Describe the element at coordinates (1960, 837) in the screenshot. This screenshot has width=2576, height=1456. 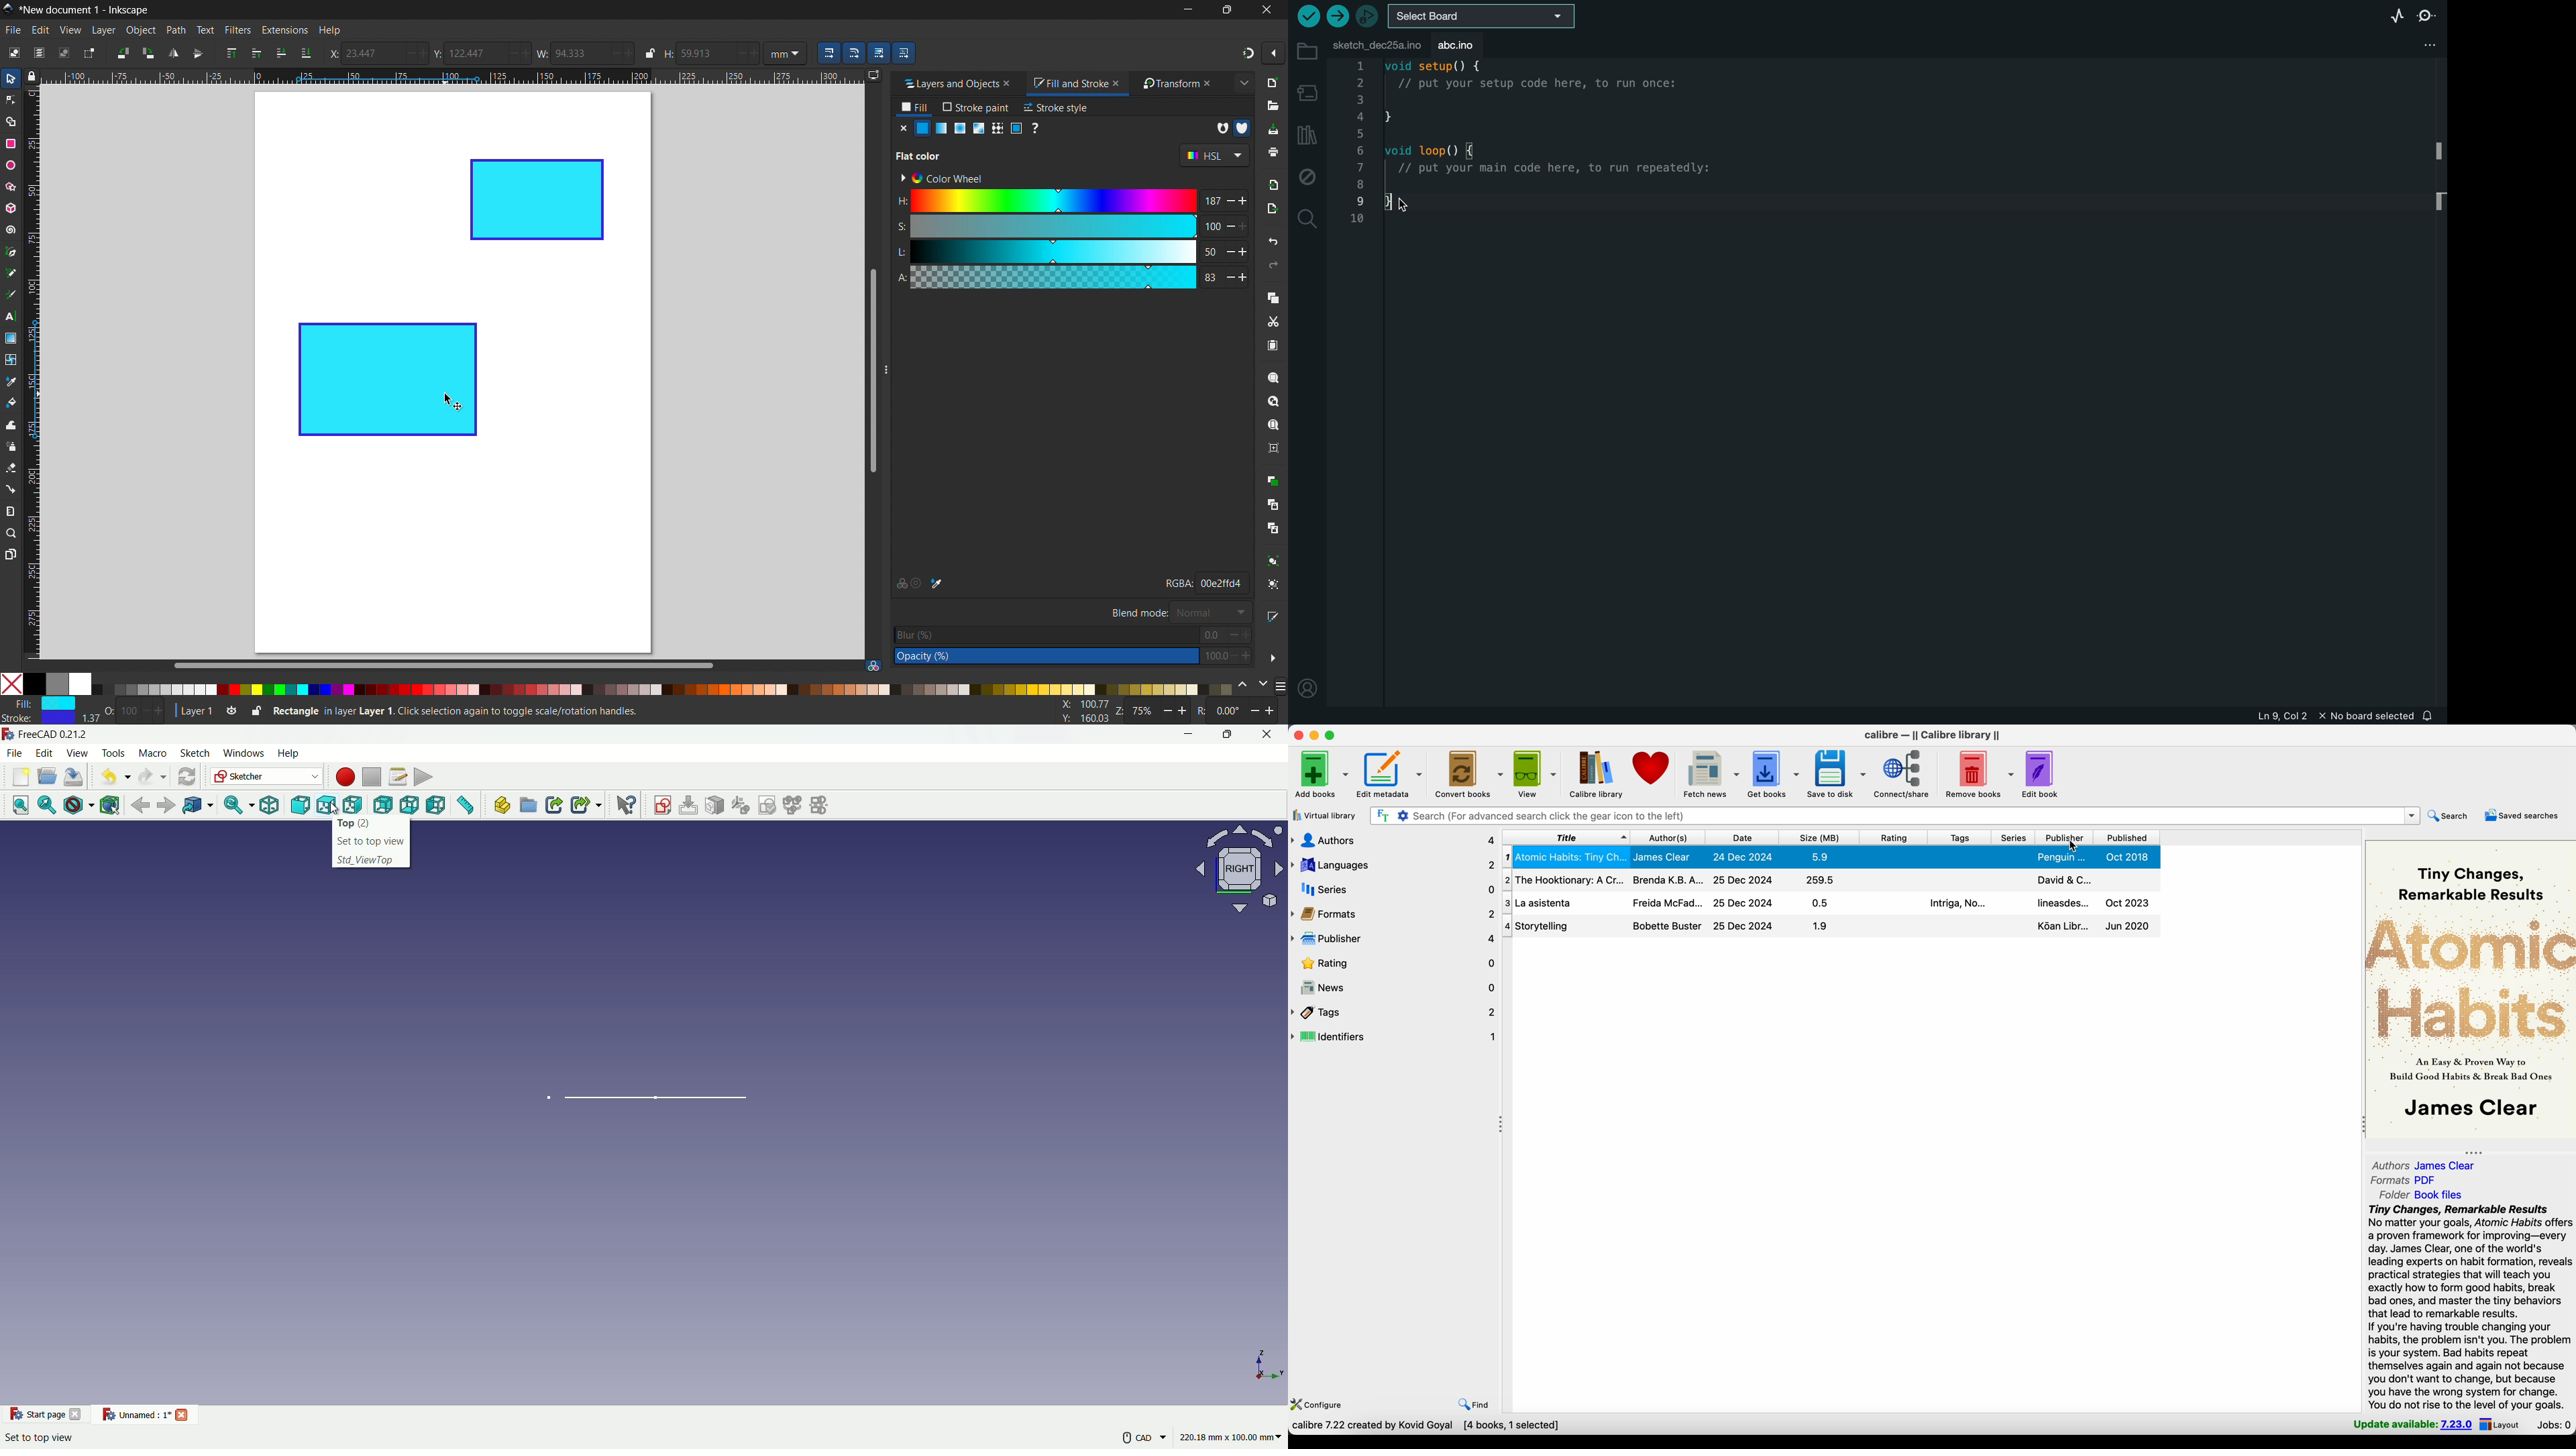
I see `tags` at that location.